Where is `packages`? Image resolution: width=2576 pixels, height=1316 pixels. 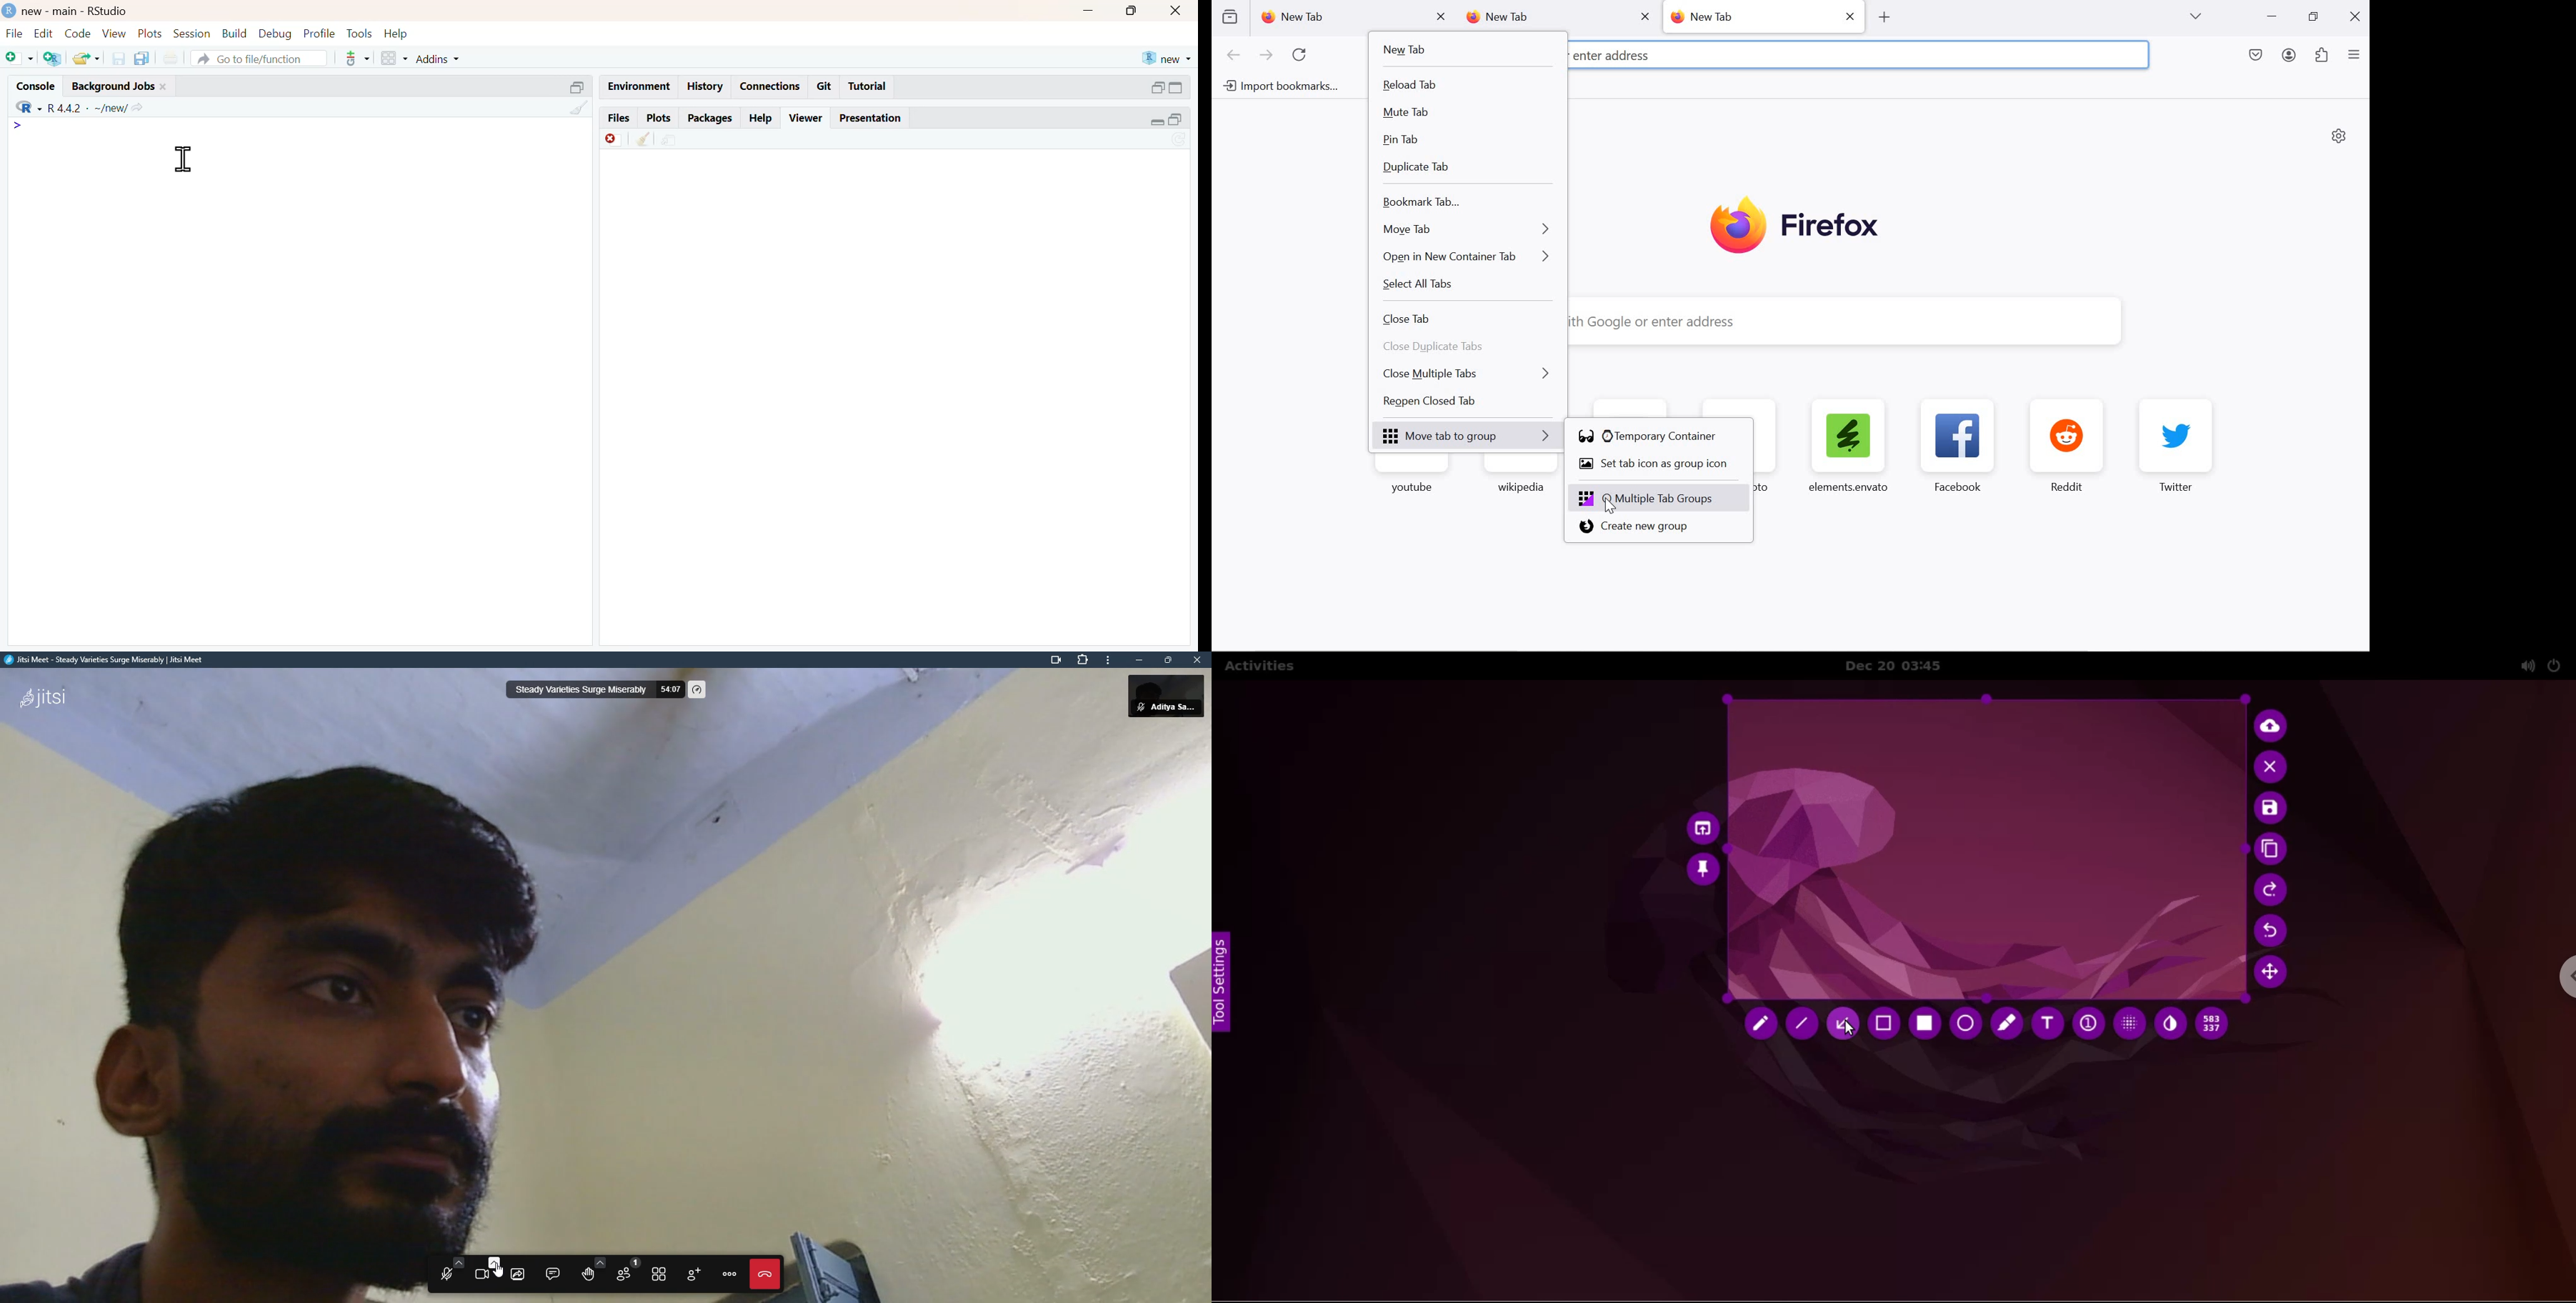 packages is located at coordinates (711, 120).